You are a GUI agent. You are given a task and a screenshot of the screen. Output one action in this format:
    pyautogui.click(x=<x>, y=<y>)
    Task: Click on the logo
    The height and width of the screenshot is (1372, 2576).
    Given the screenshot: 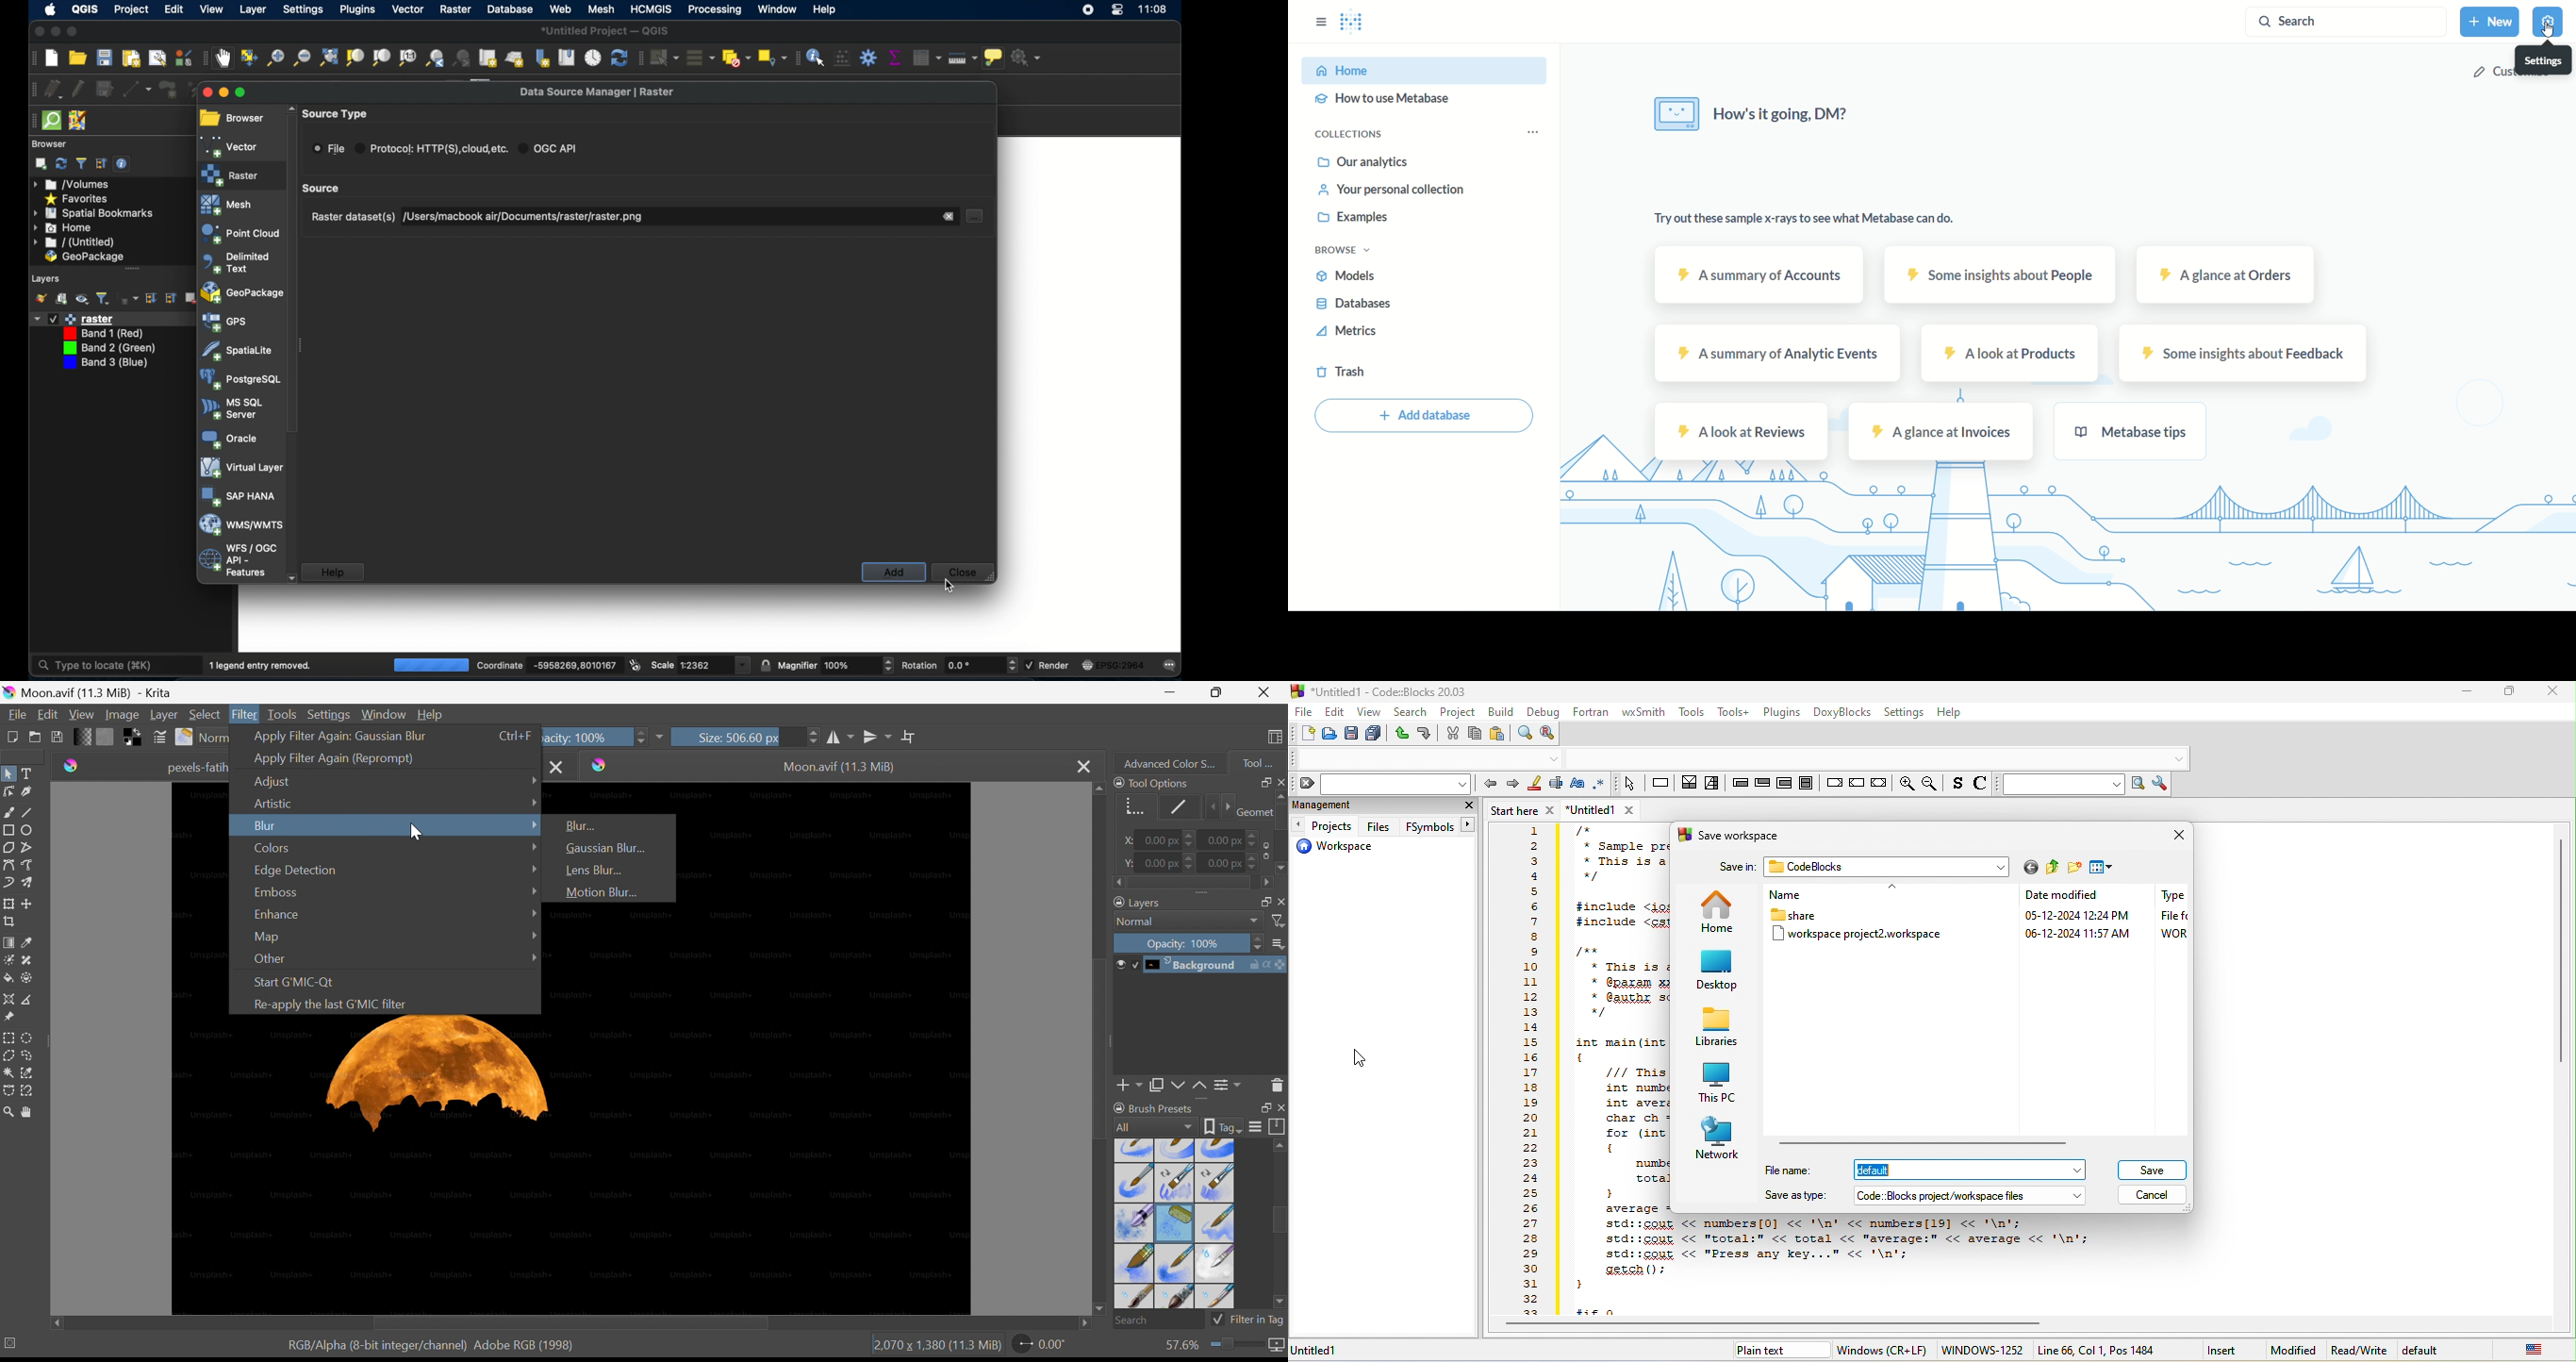 What is the action you would take?
    pyautogui.click(x=1358, y=22)
    